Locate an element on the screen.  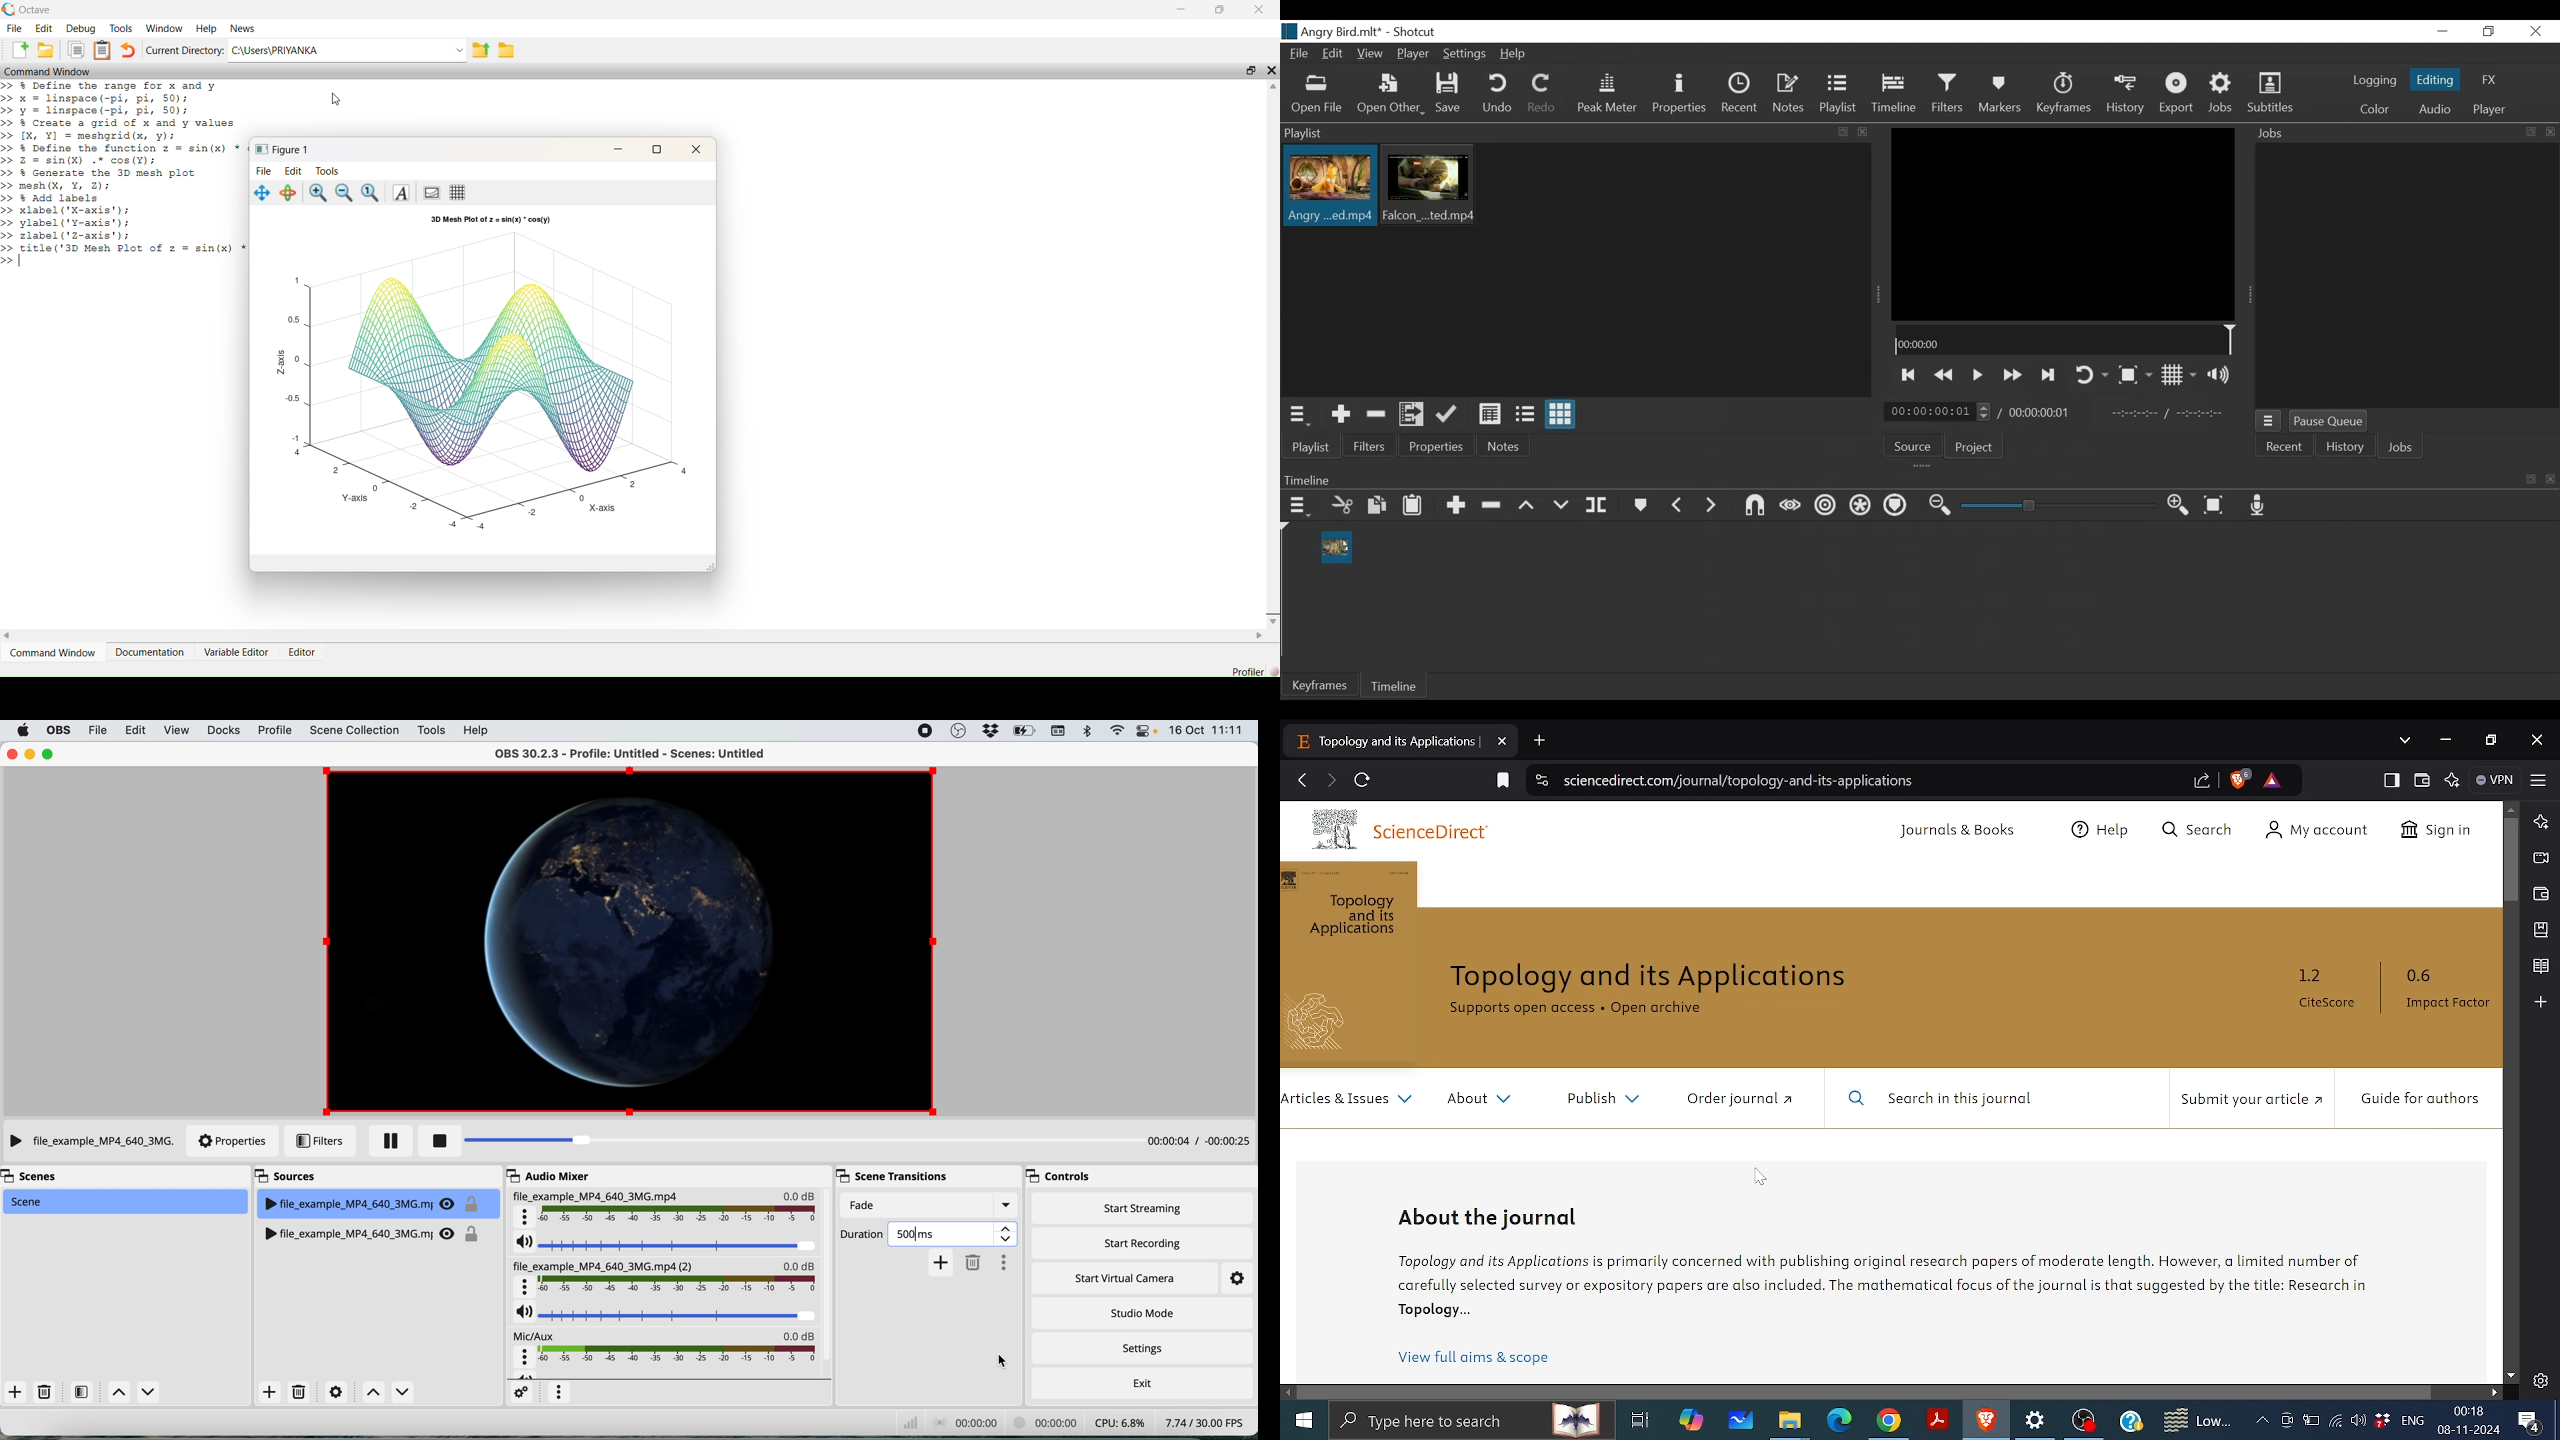
switch between scenes is located at coordinates (134, 1391).